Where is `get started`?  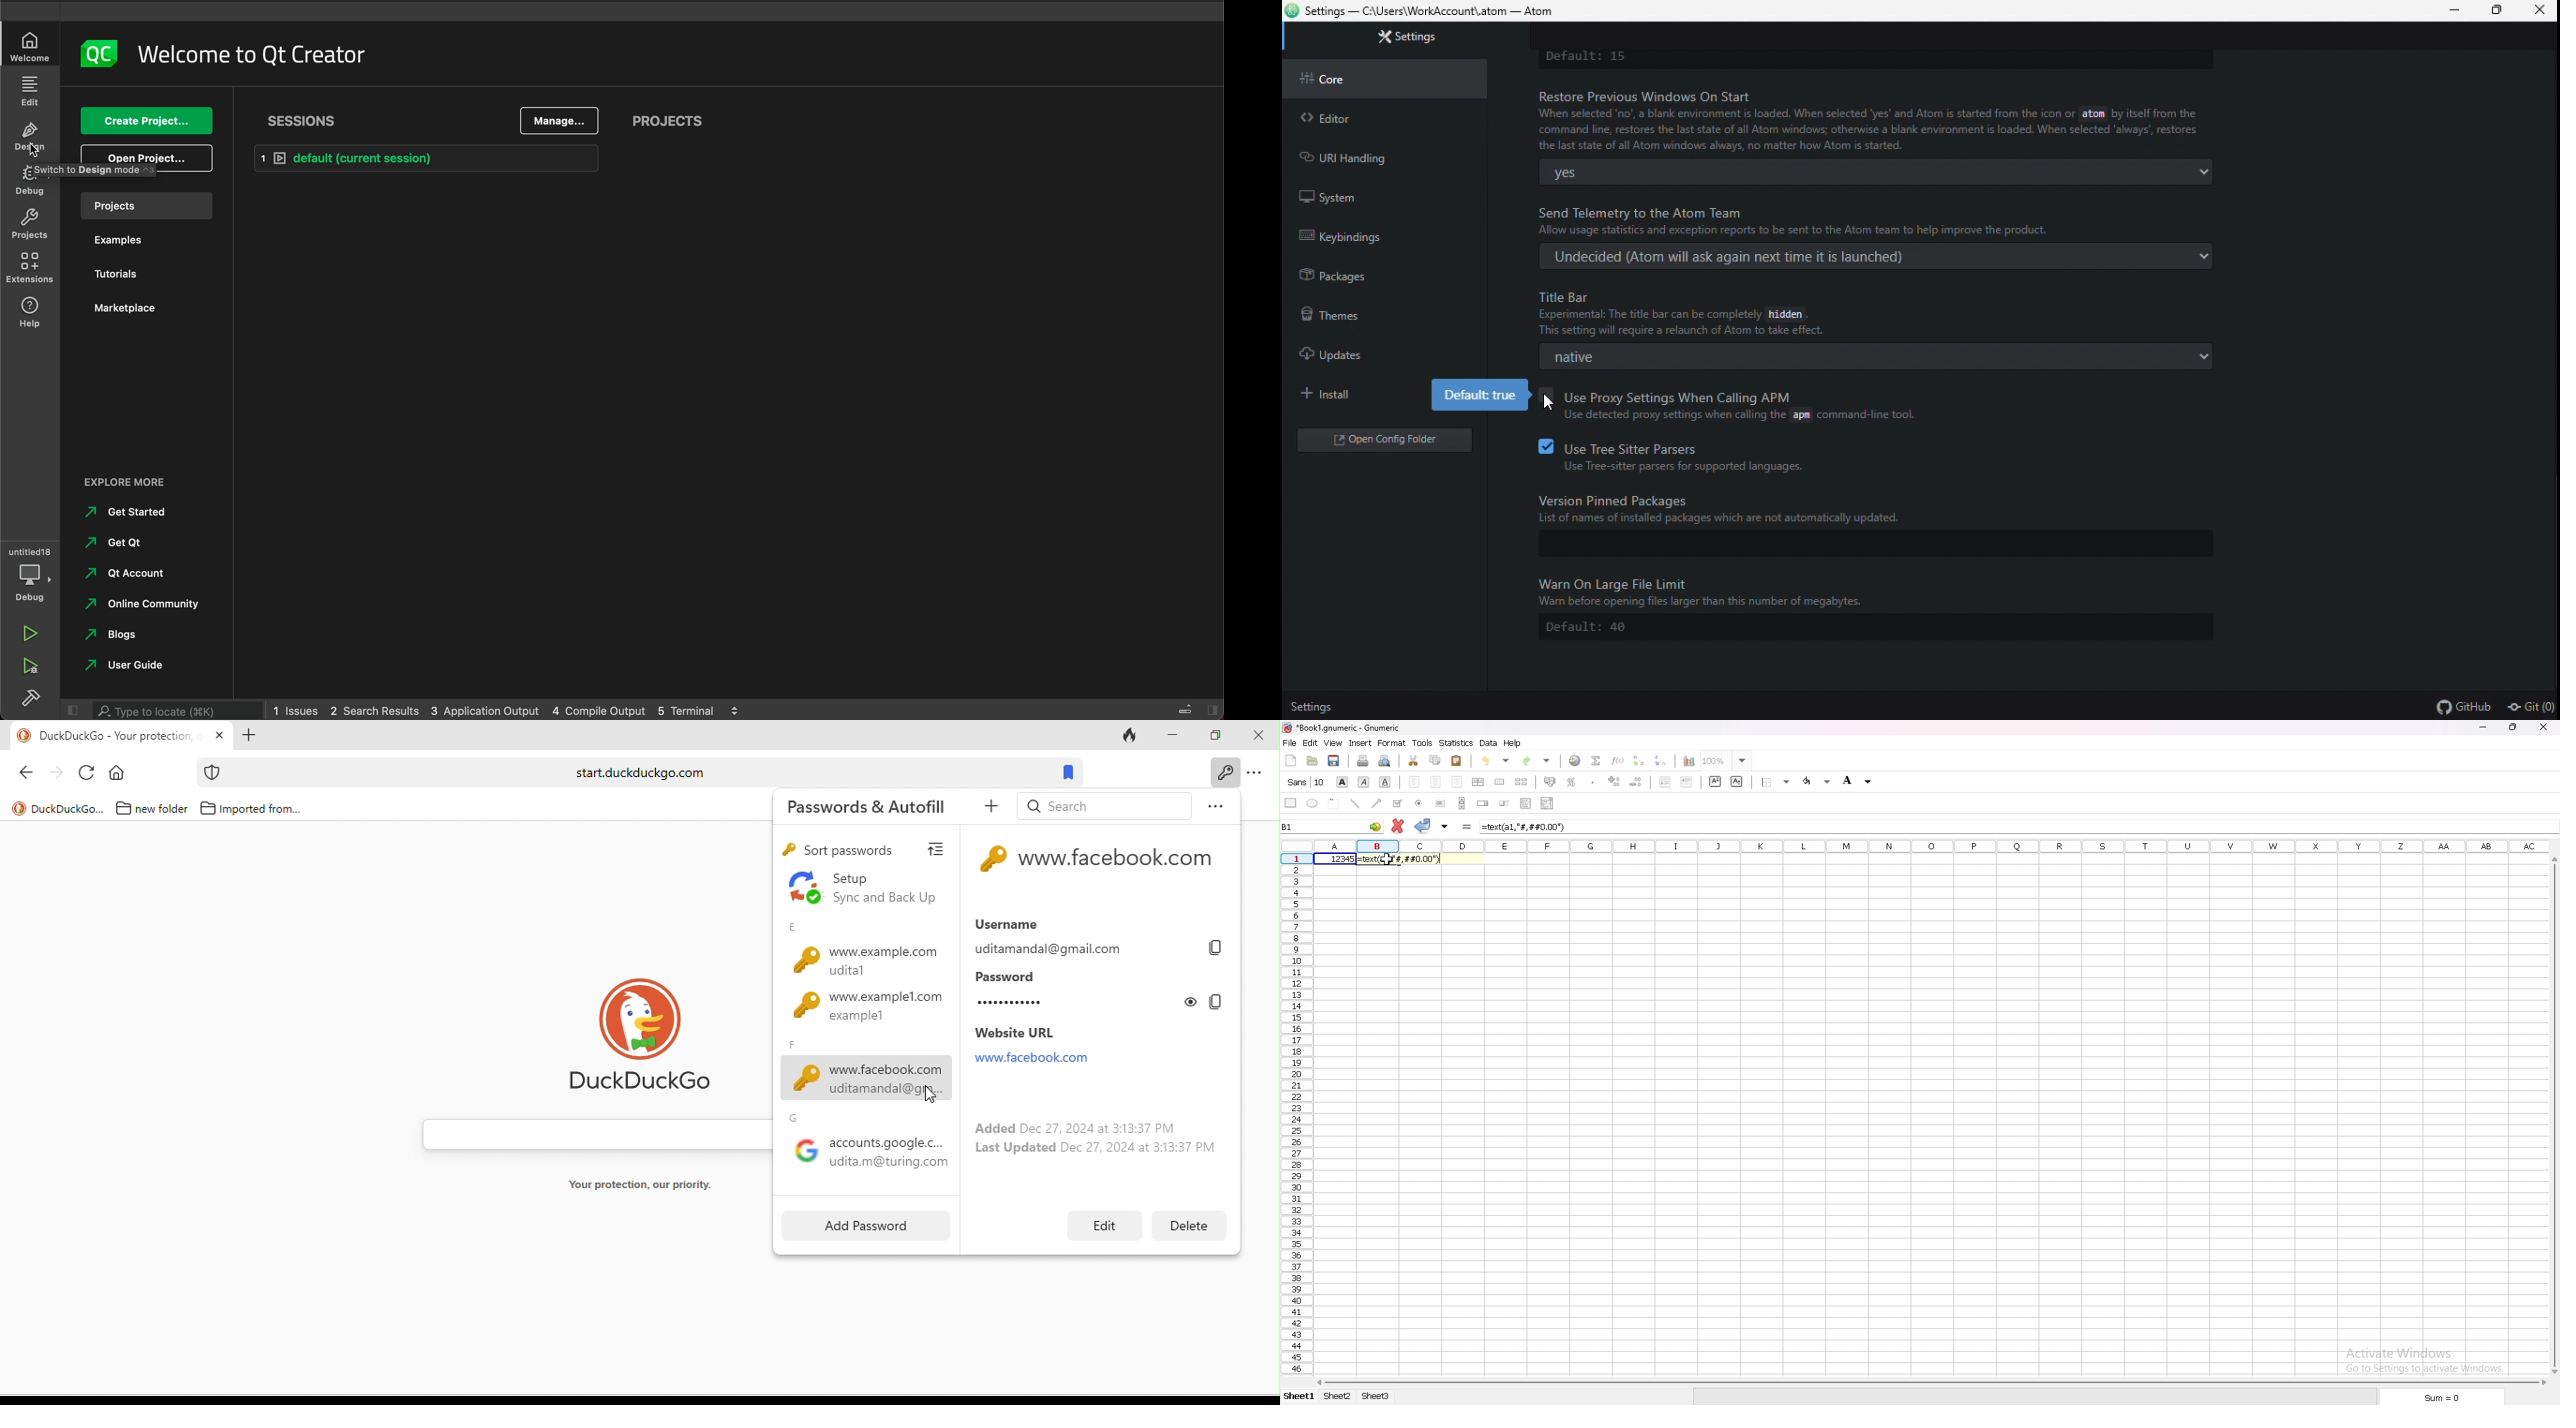 get started is located at coordinates (132, 514).